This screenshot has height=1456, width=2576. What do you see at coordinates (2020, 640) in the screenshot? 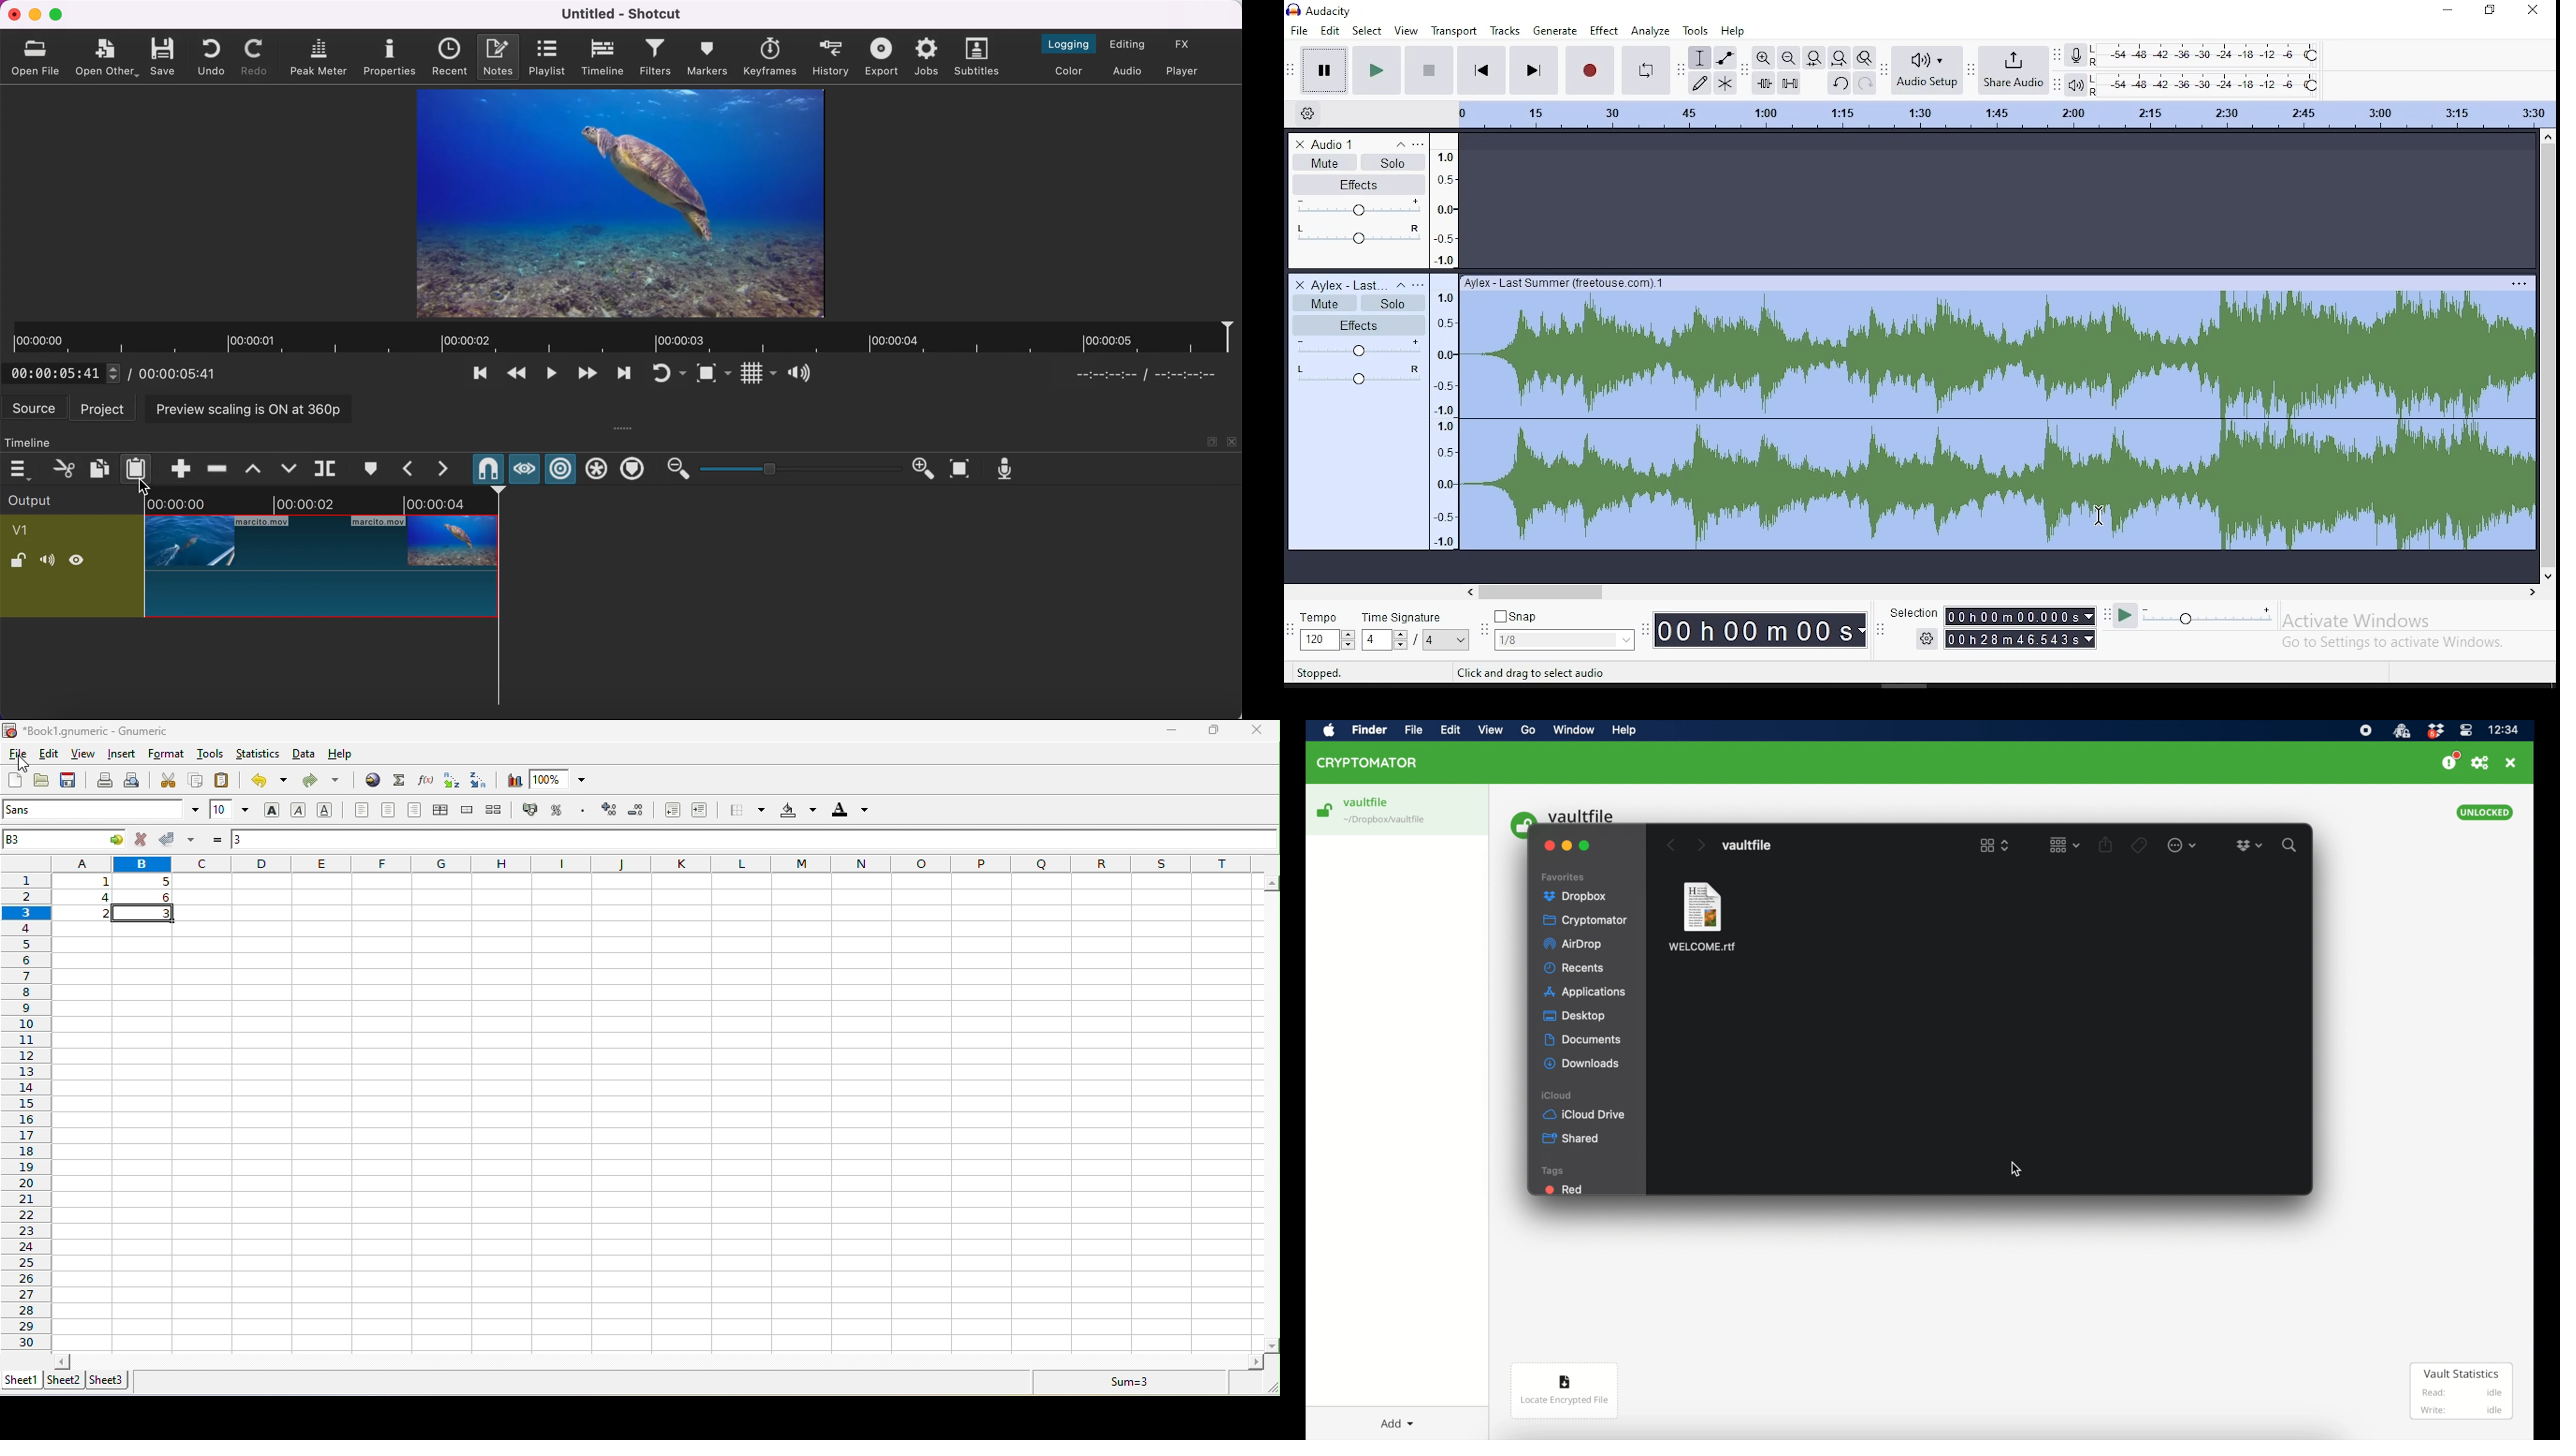
I see `00h28m46.543s` at bounding box center [2020, 640].